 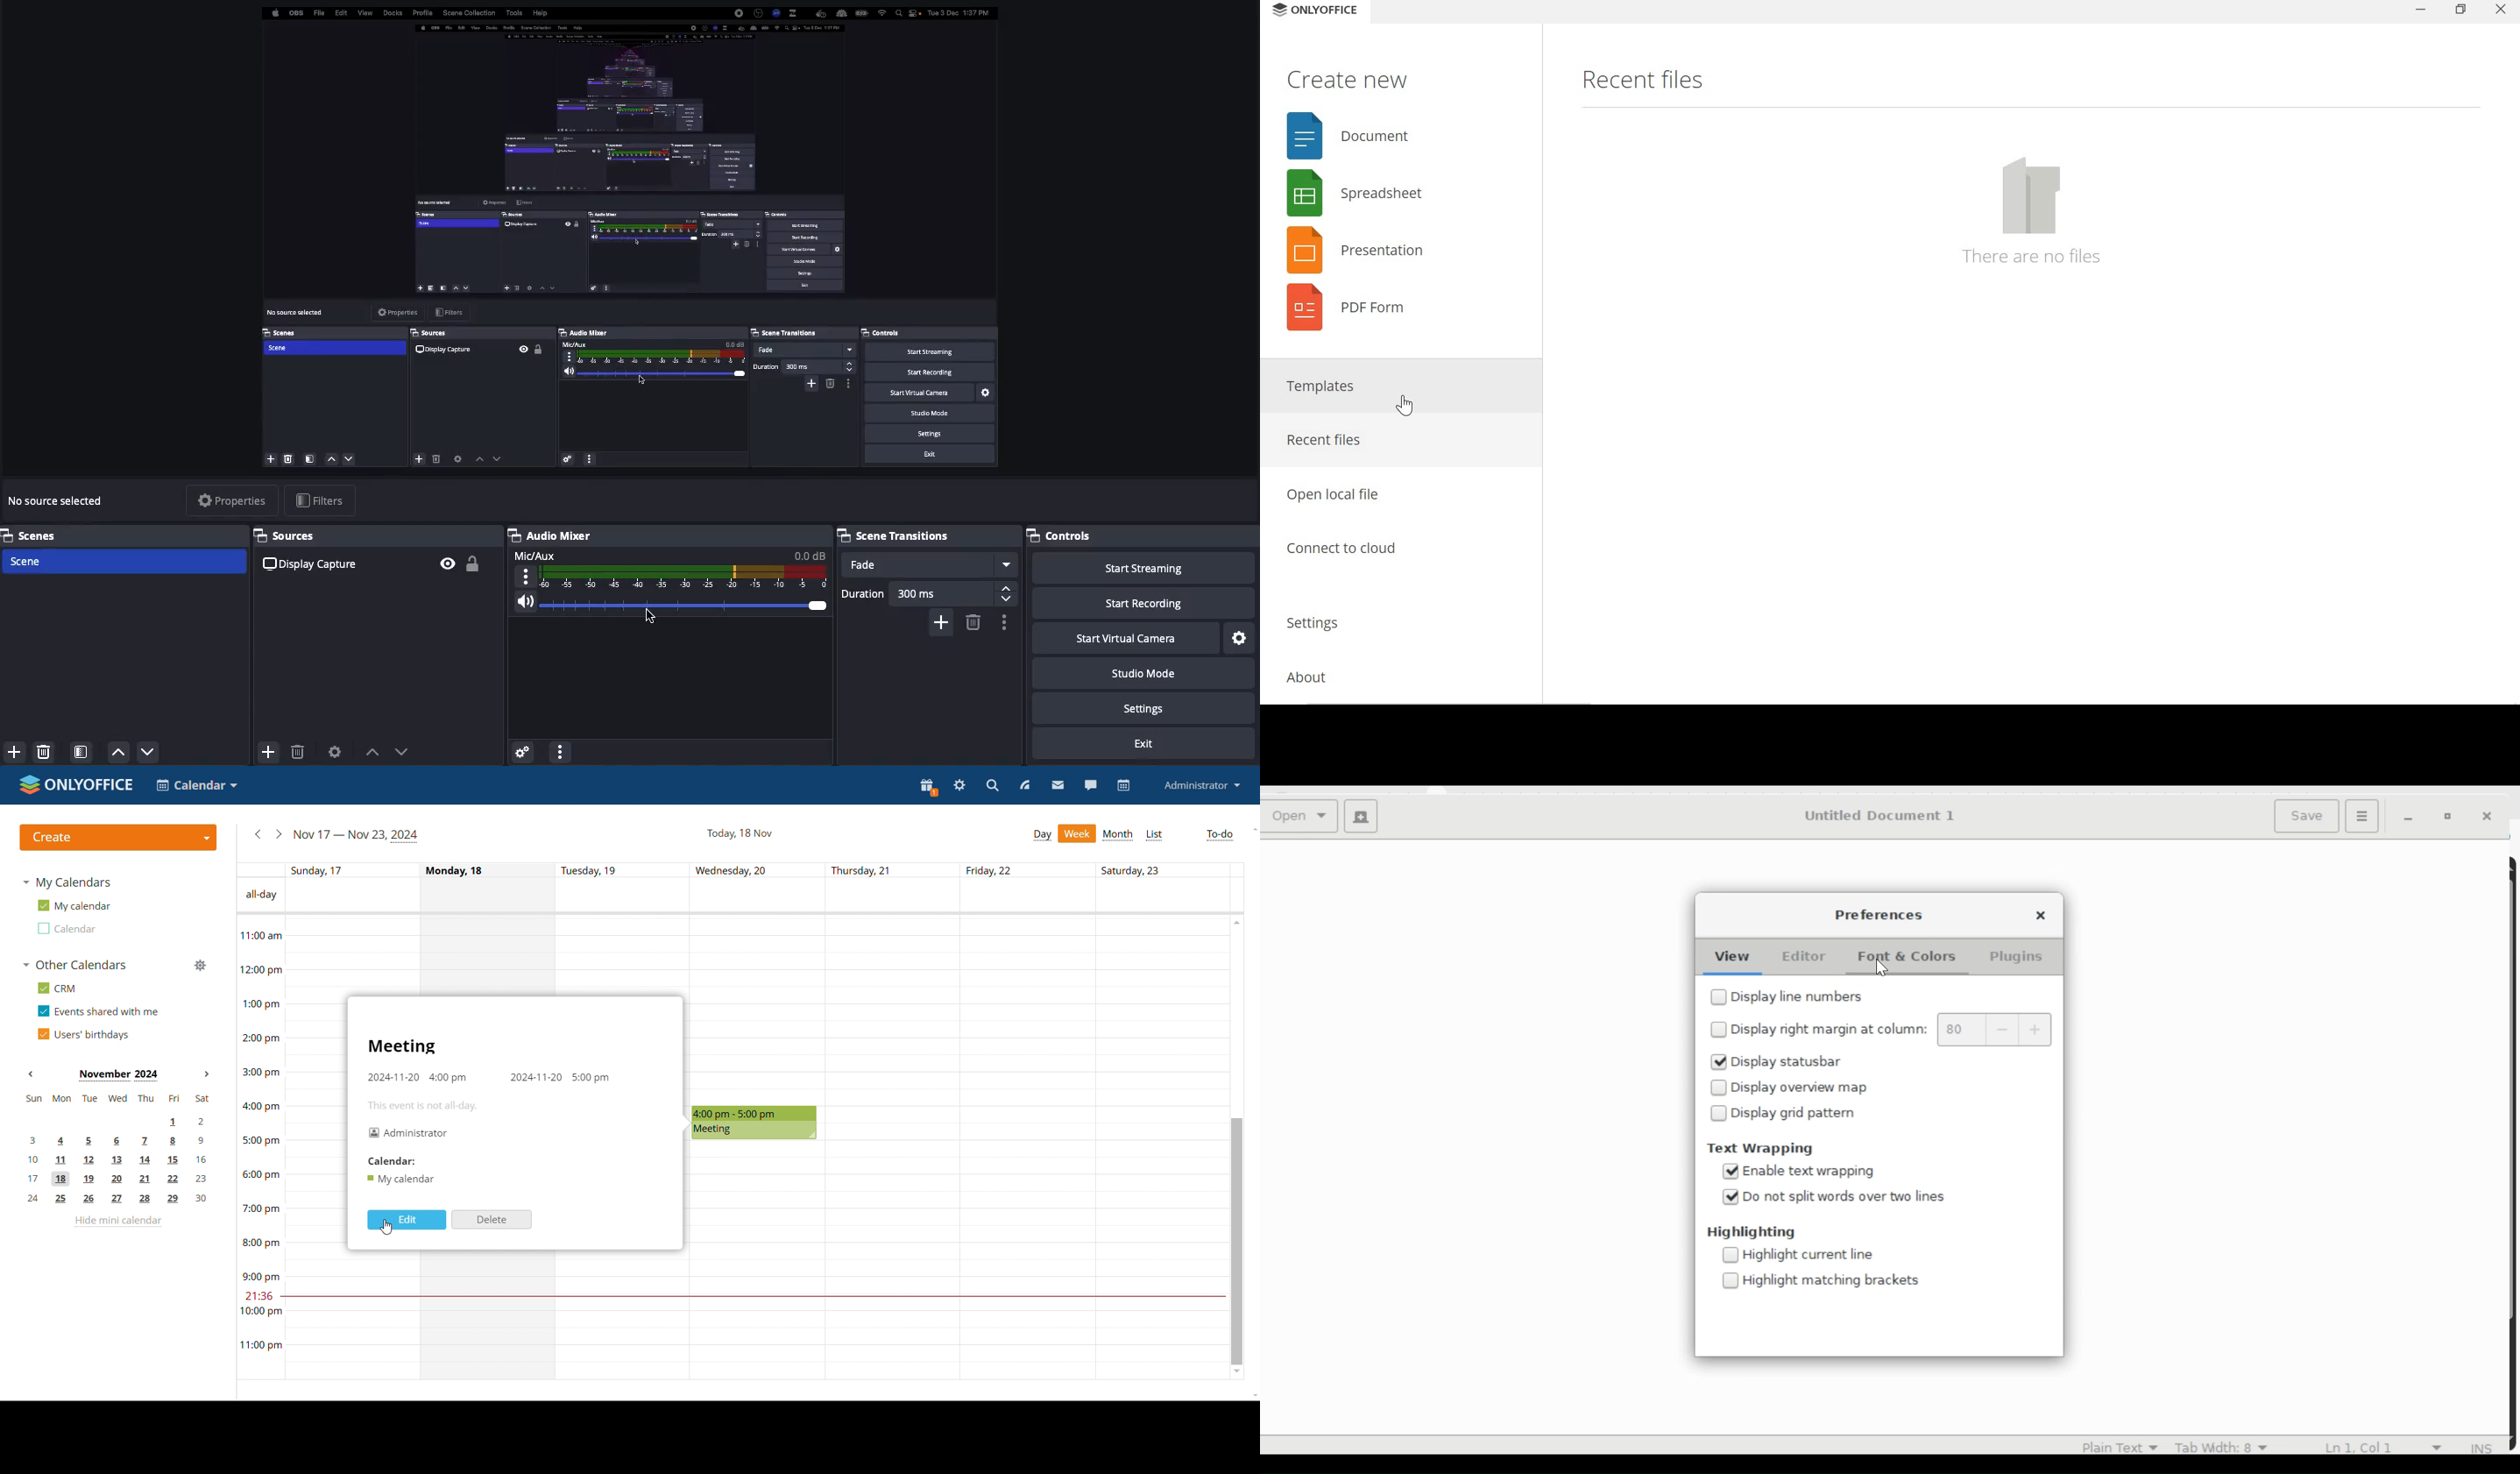 I want to click on Settings, so click(x=1240, y=637).